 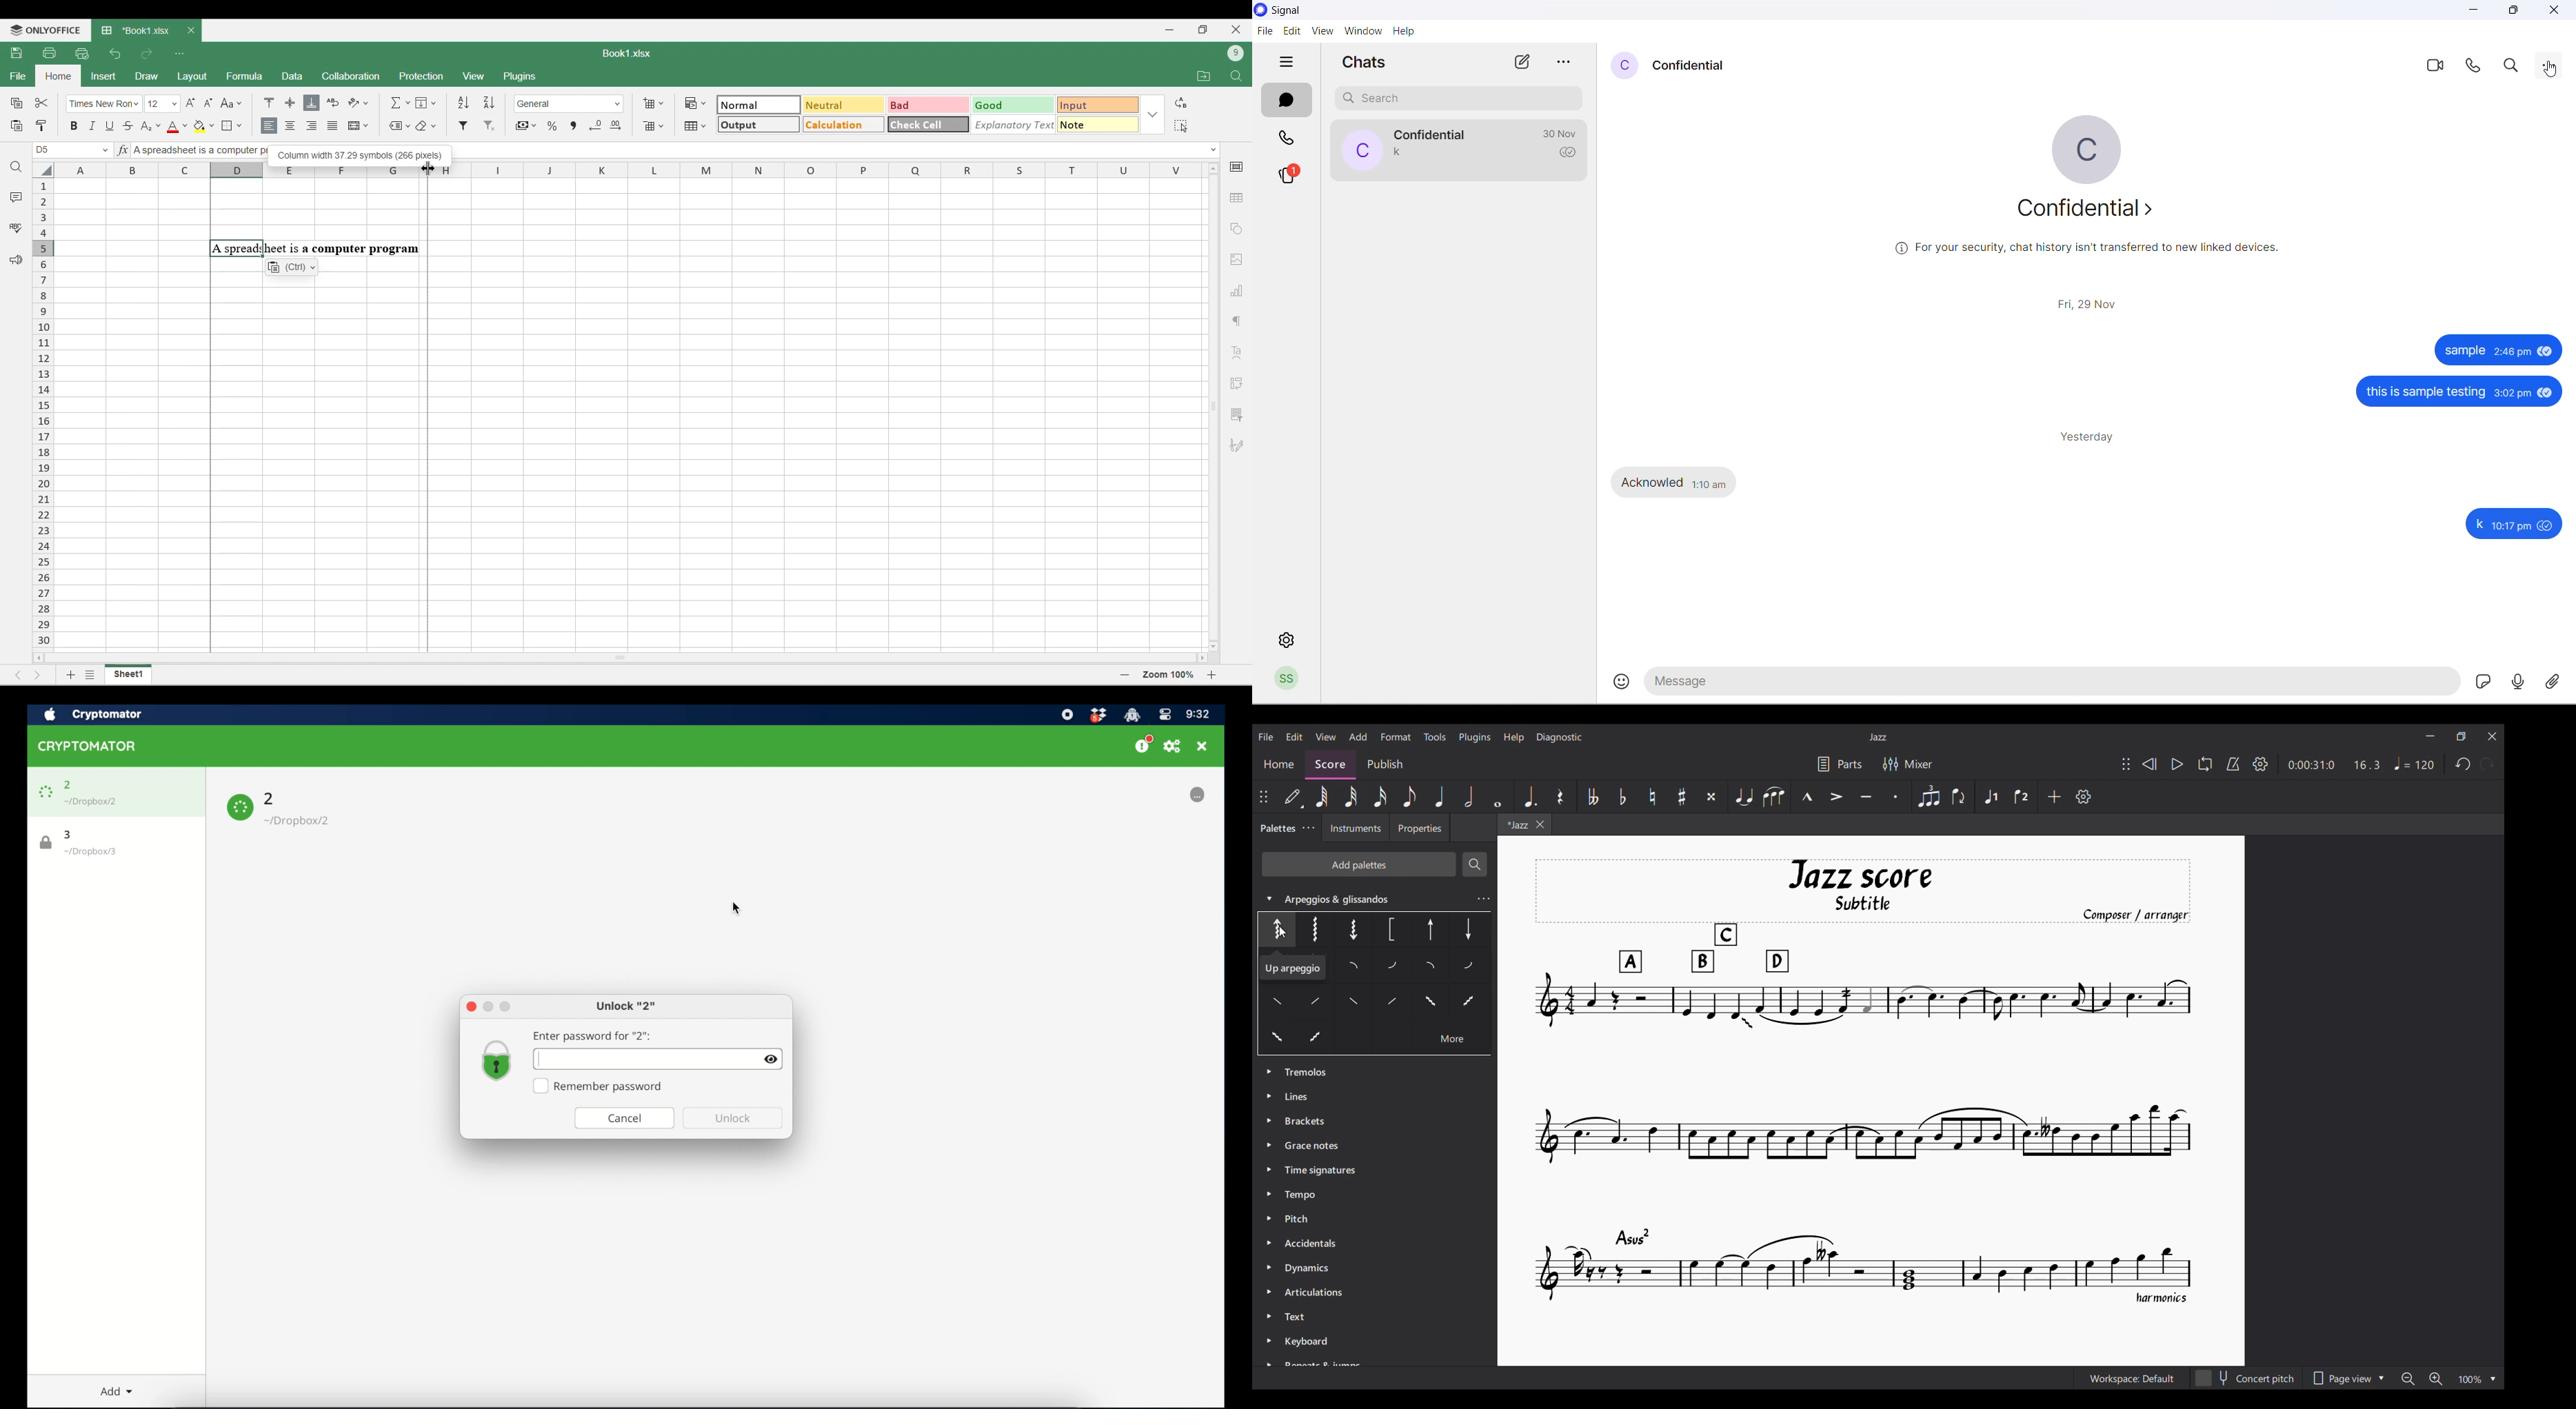 I want to click on Accidentals, so click(x=1310, y=1245).